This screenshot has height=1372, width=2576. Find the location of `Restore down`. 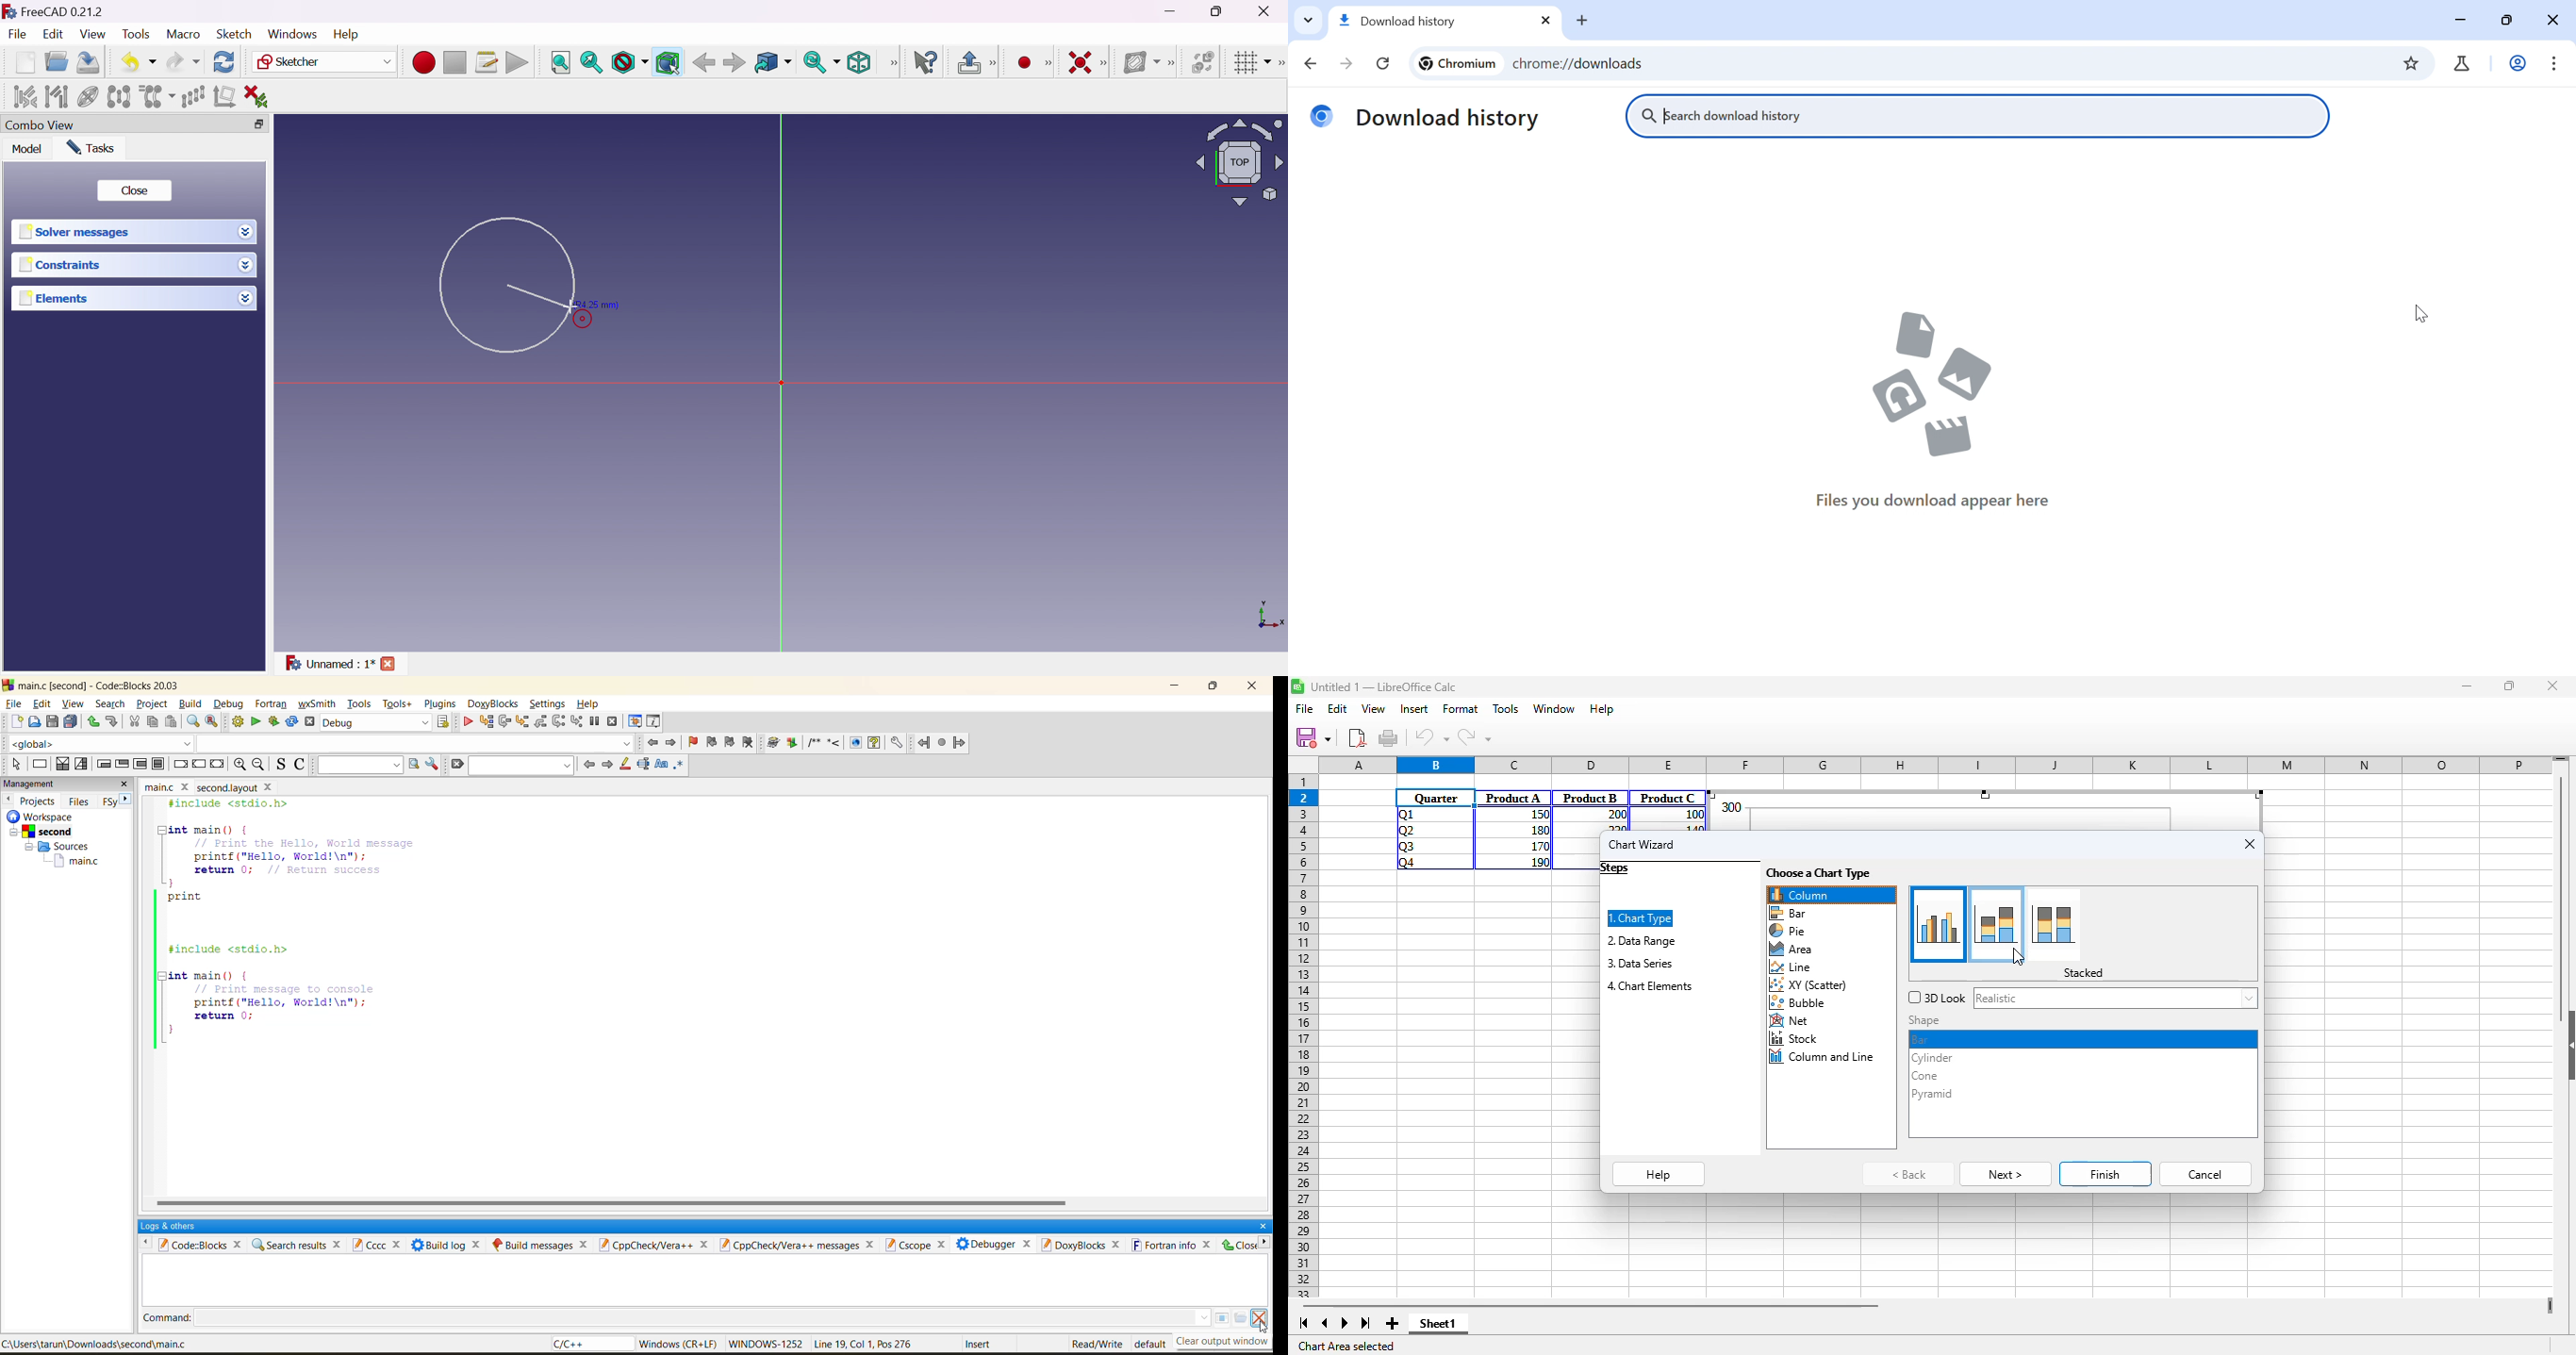

Restore down is located at coordinates (1218, 13).